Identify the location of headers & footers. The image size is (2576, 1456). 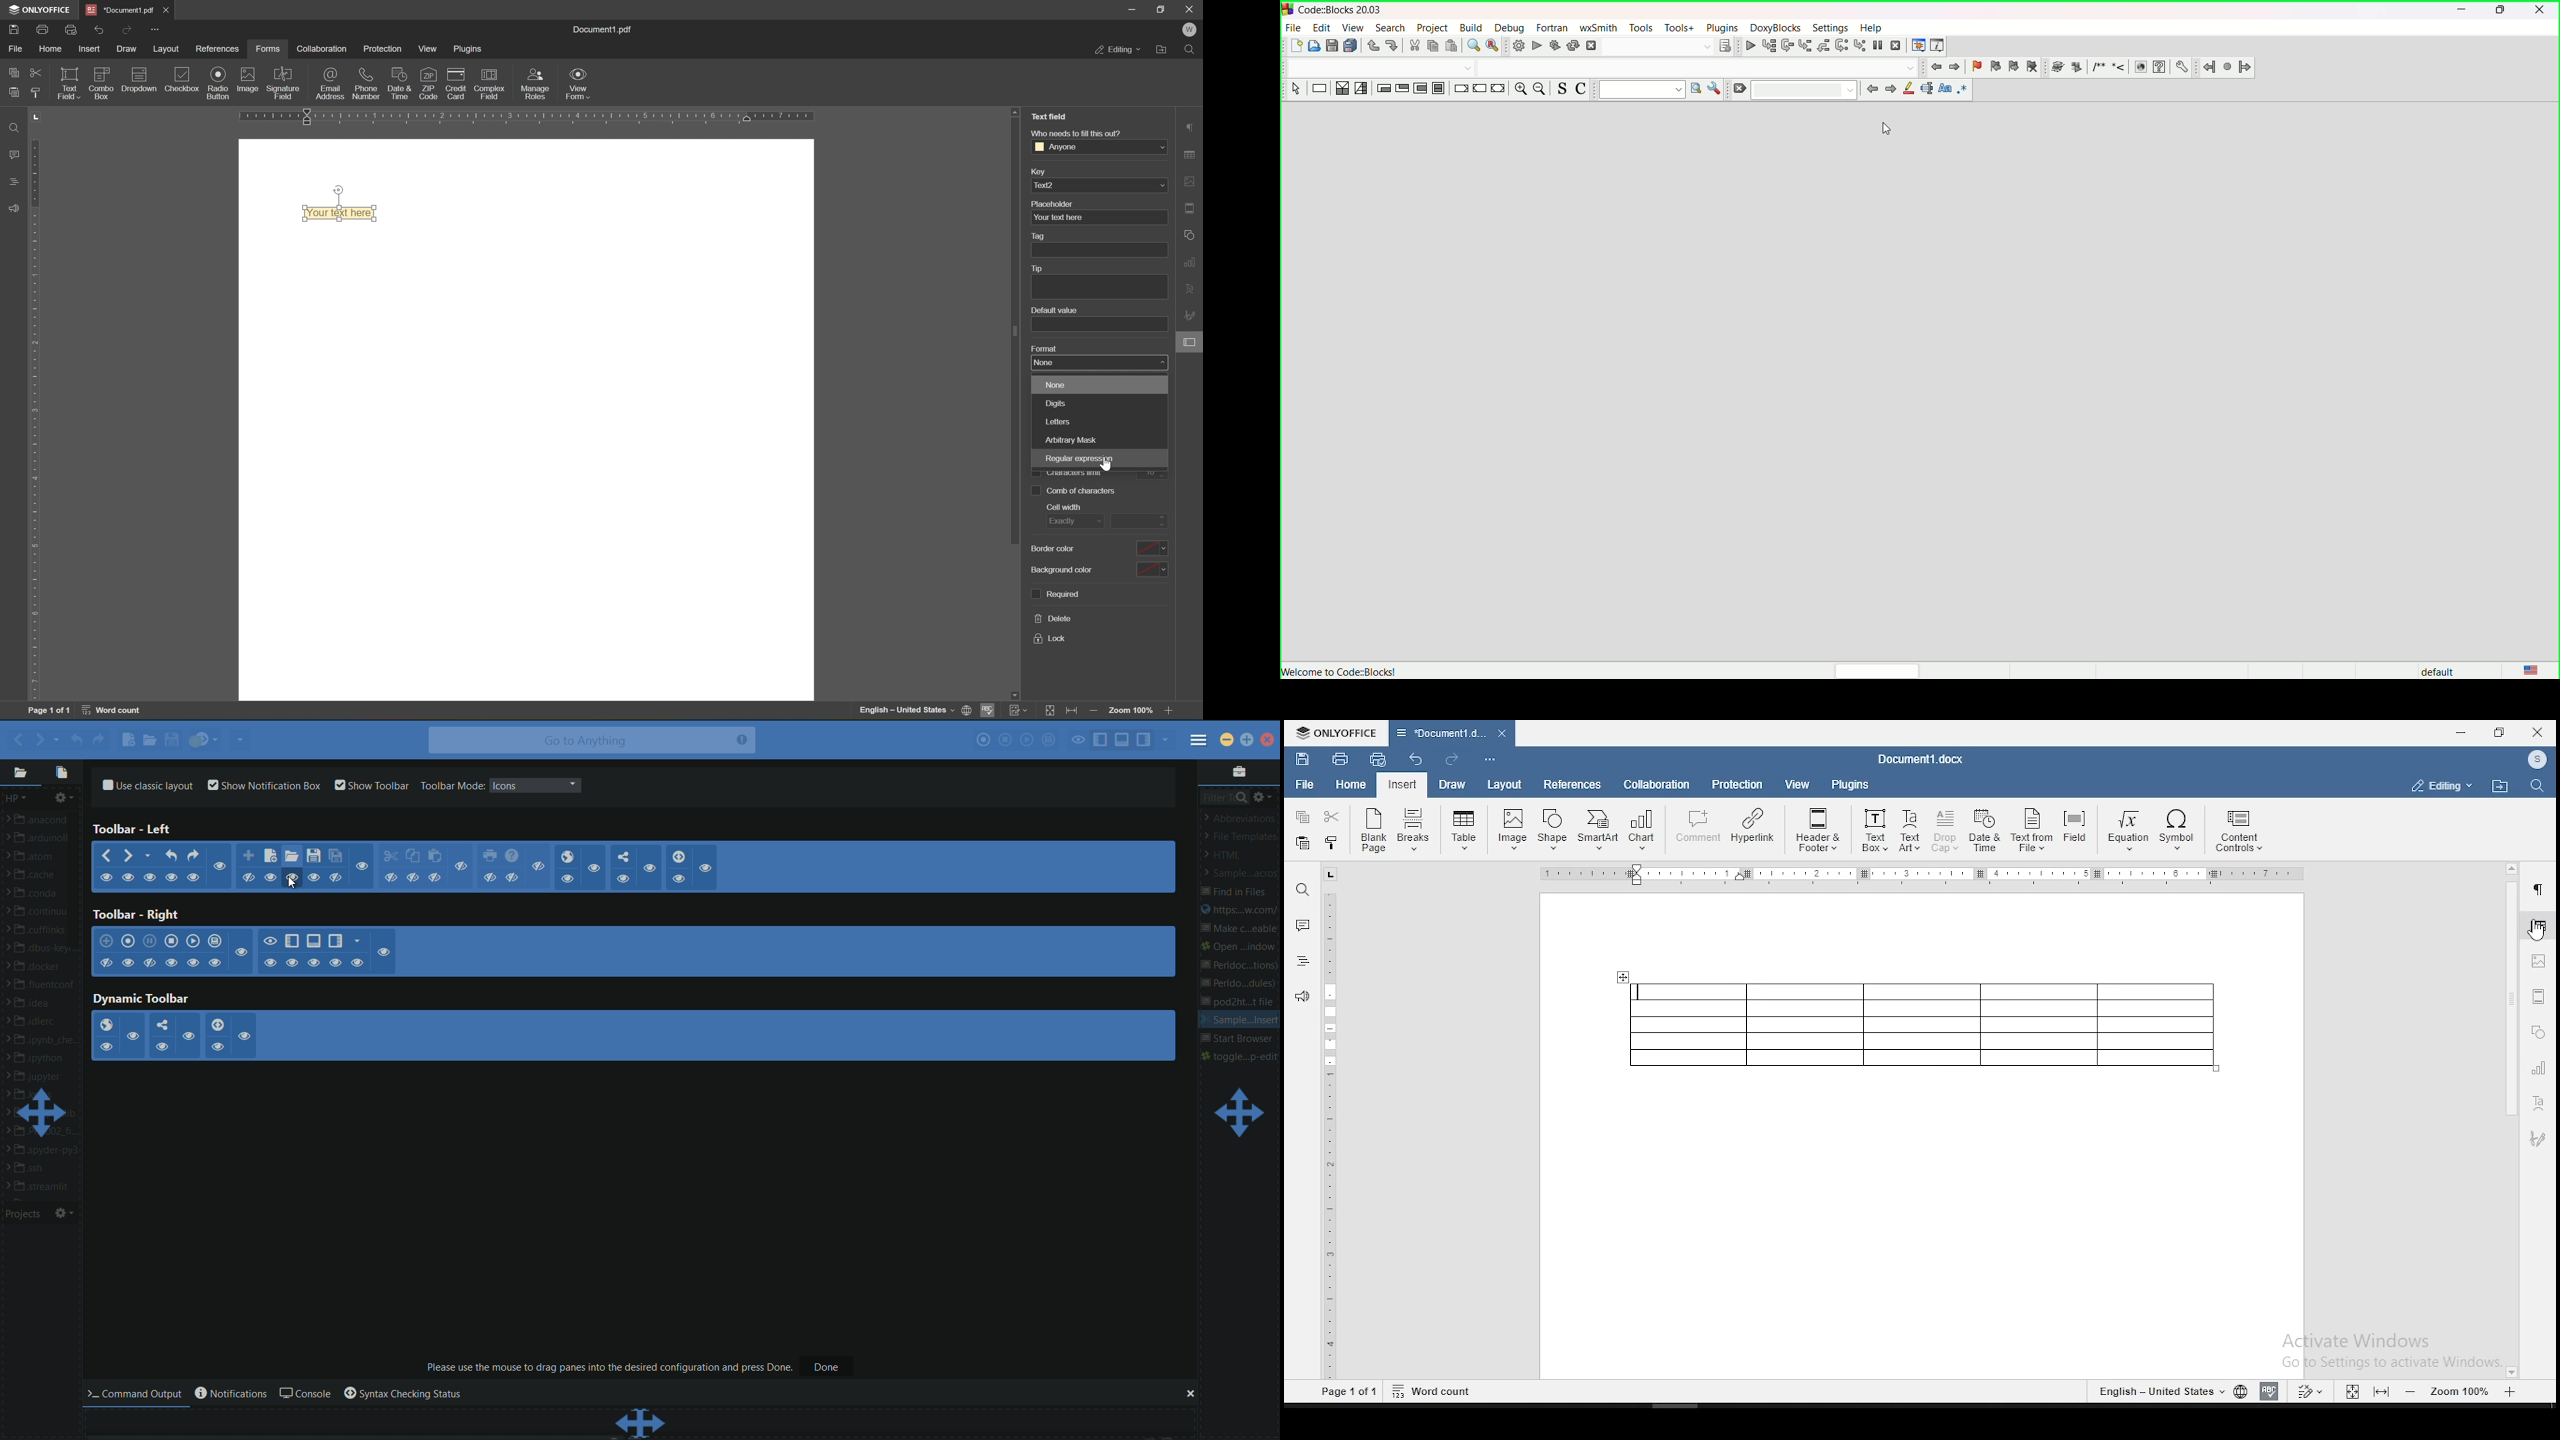
(2538, 996).